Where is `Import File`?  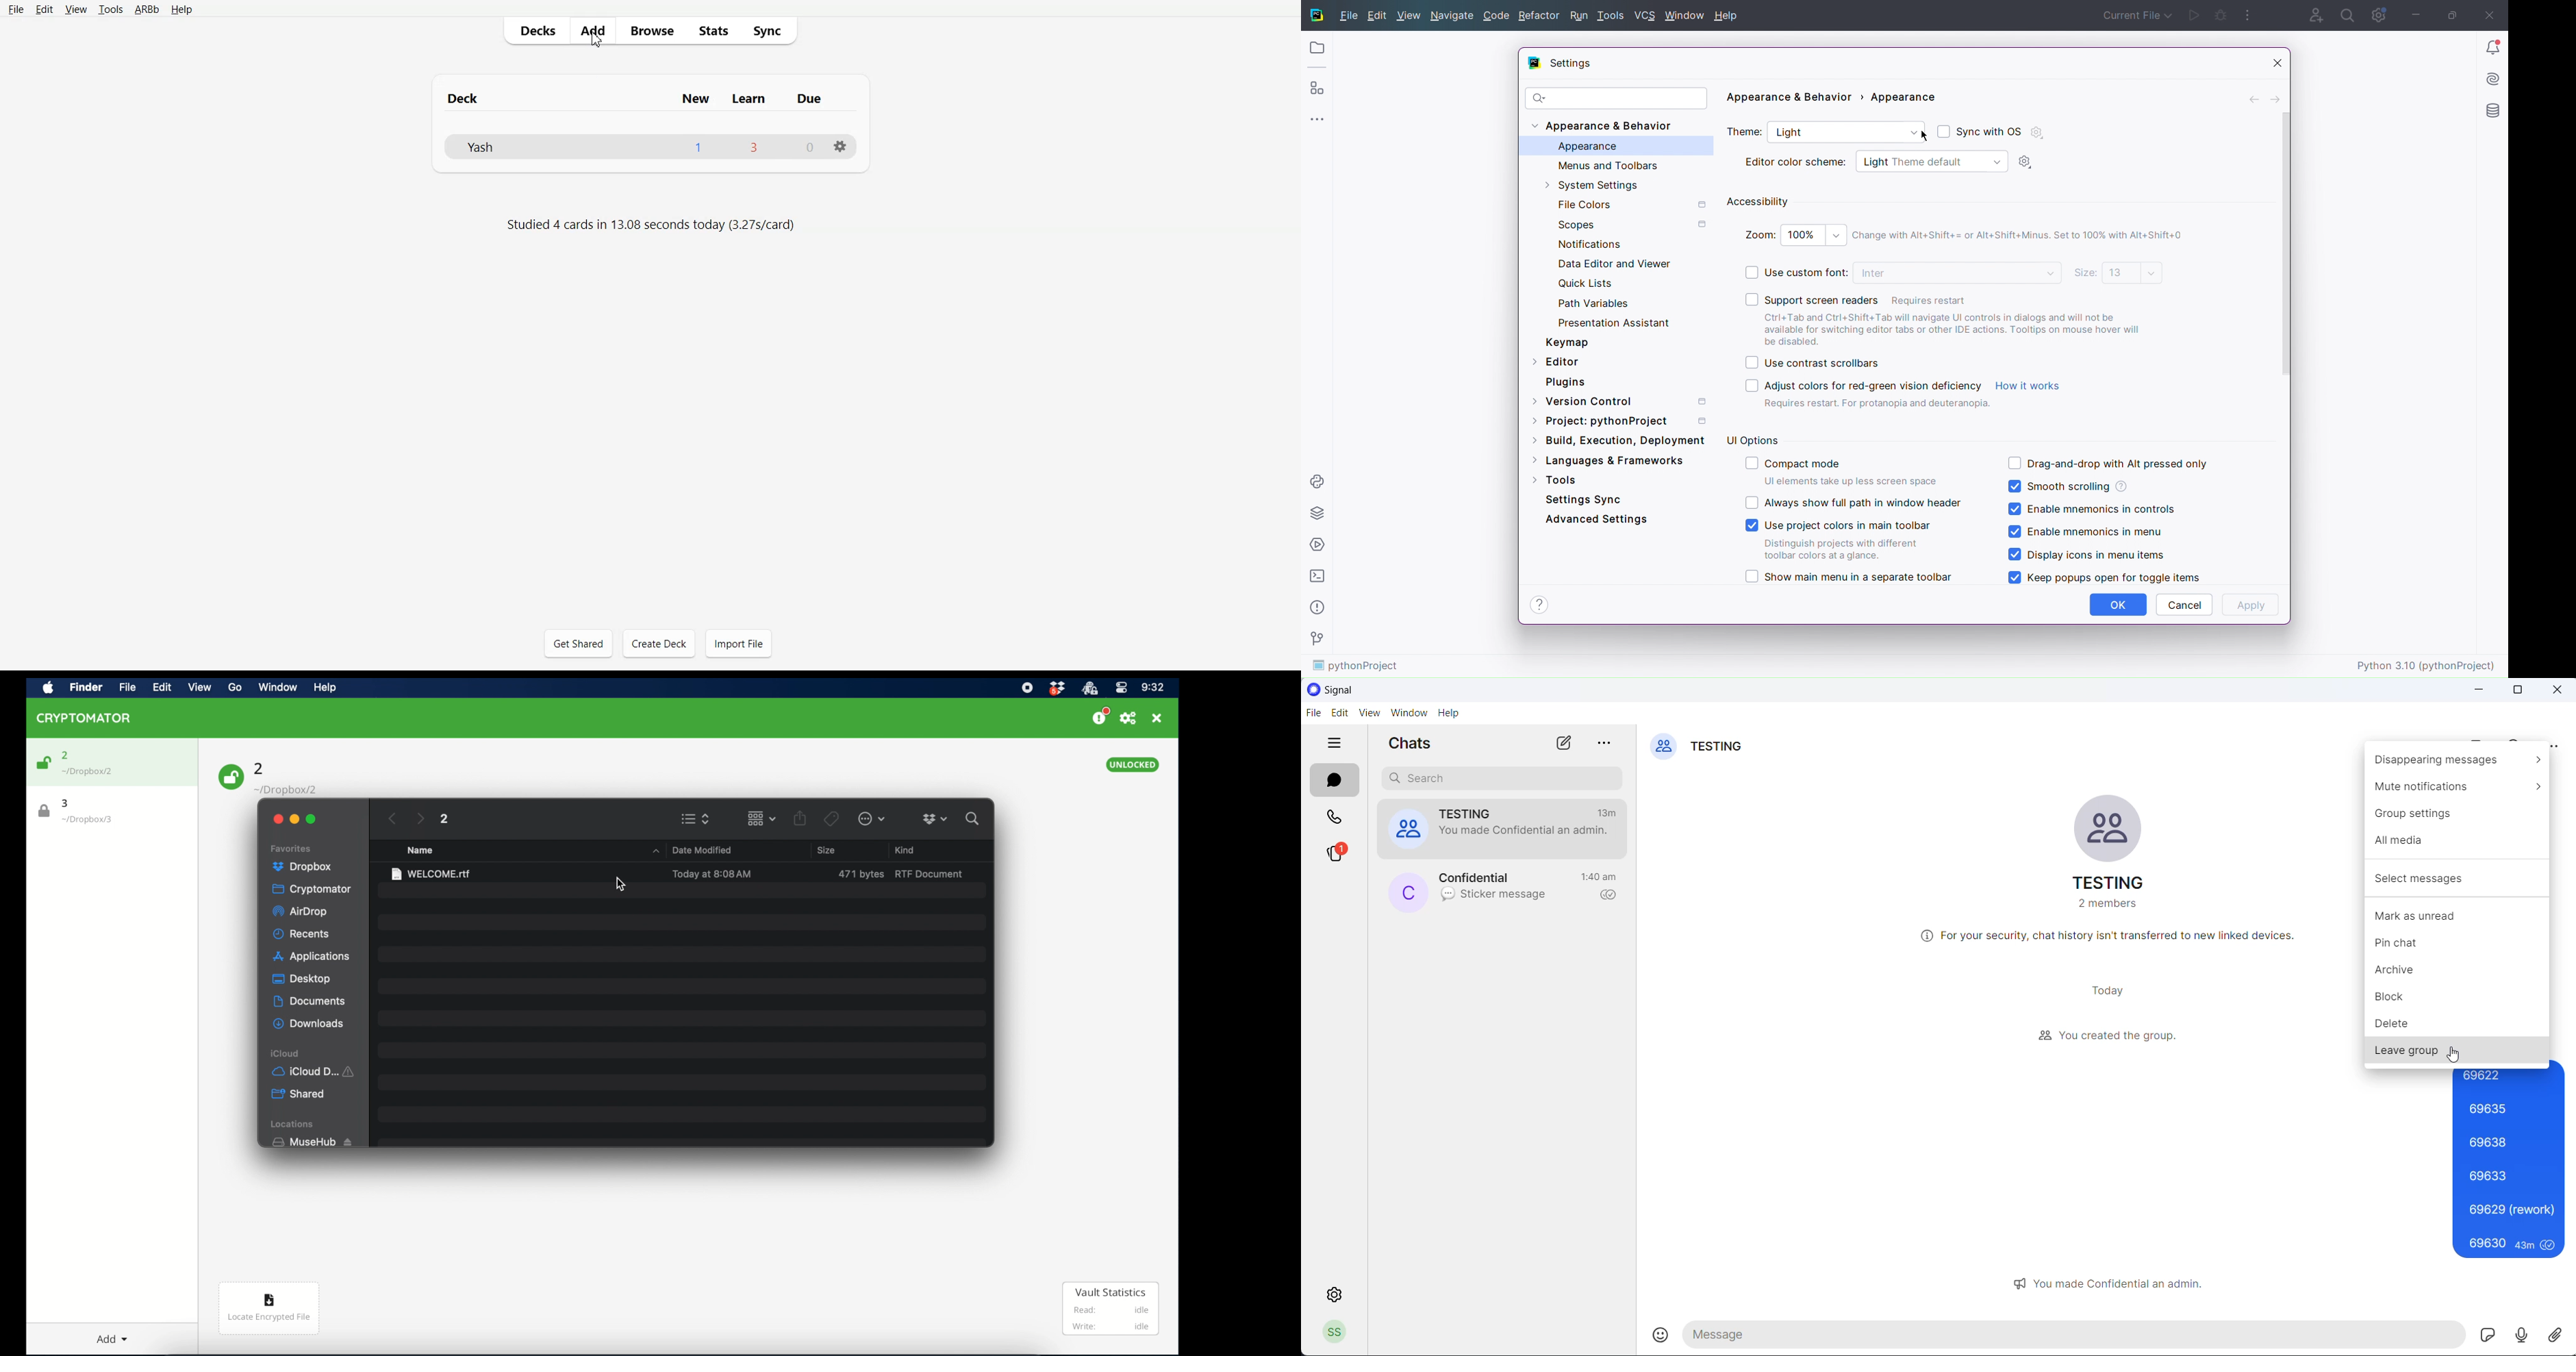 Import File is located at coordinates (739, 643).